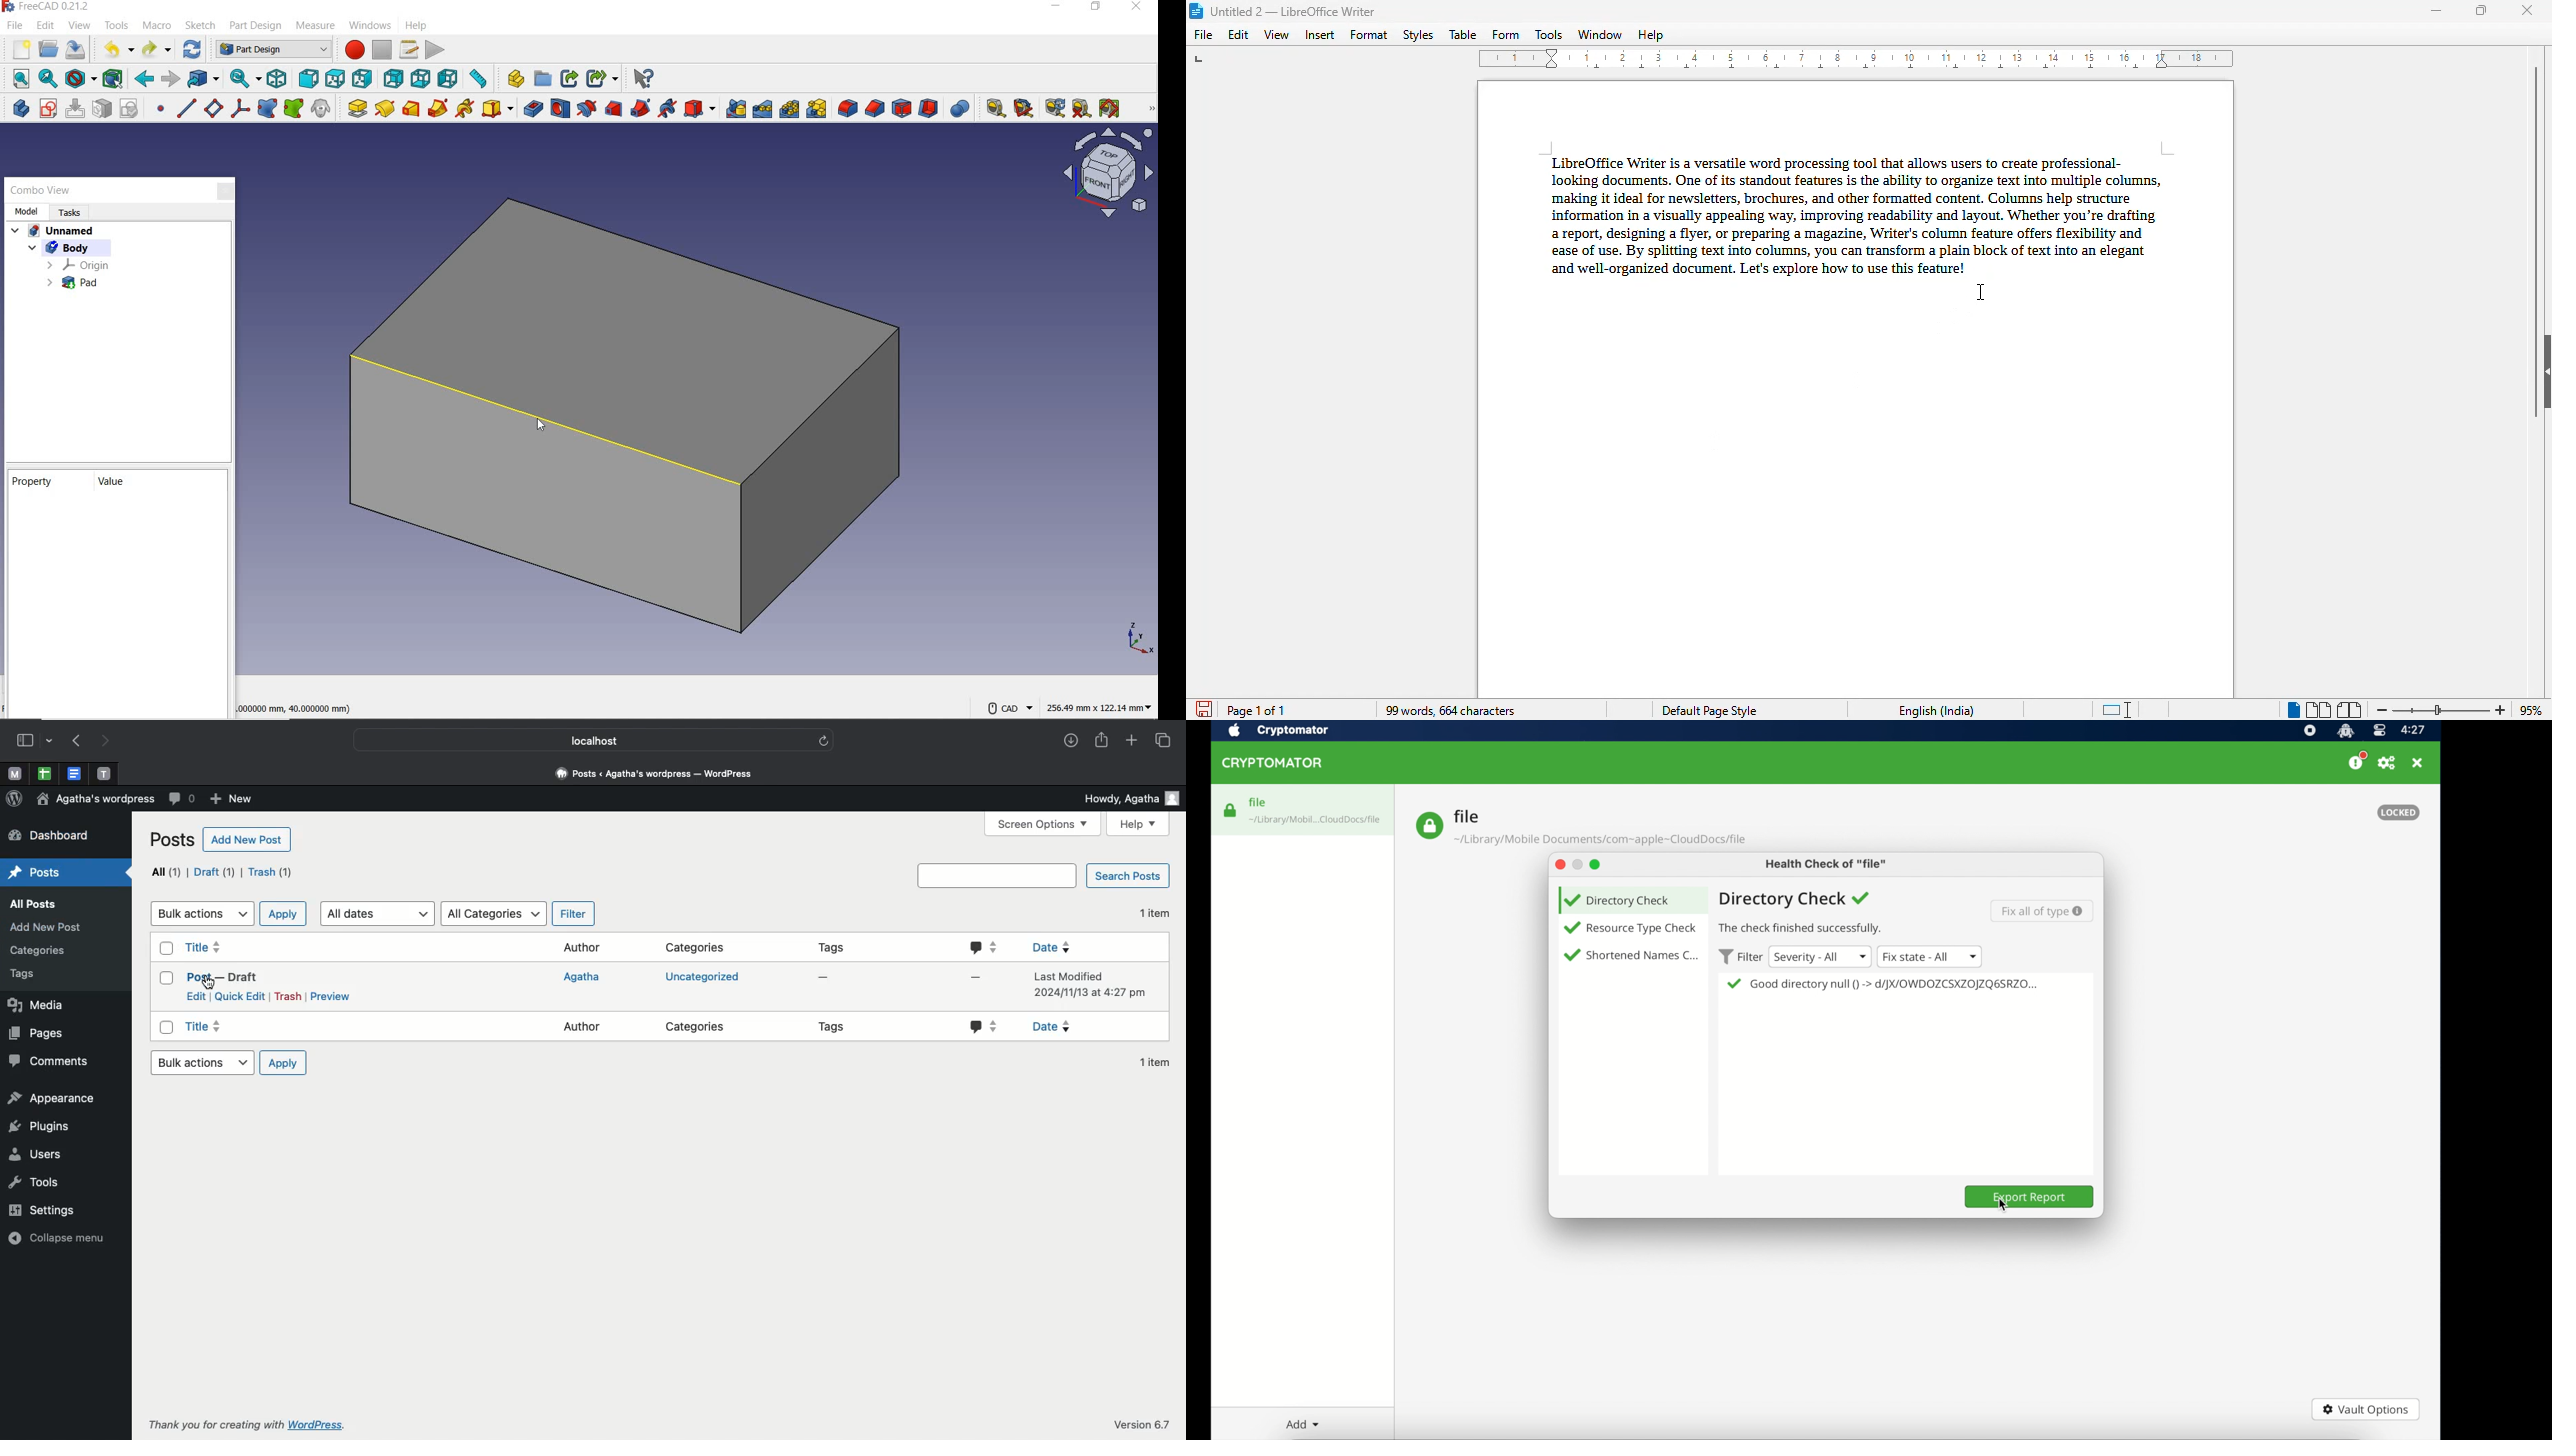 The width and height of the screenshot is (2576, 1456). I want to click on 95% (current zoom level), so click(2533, 709).